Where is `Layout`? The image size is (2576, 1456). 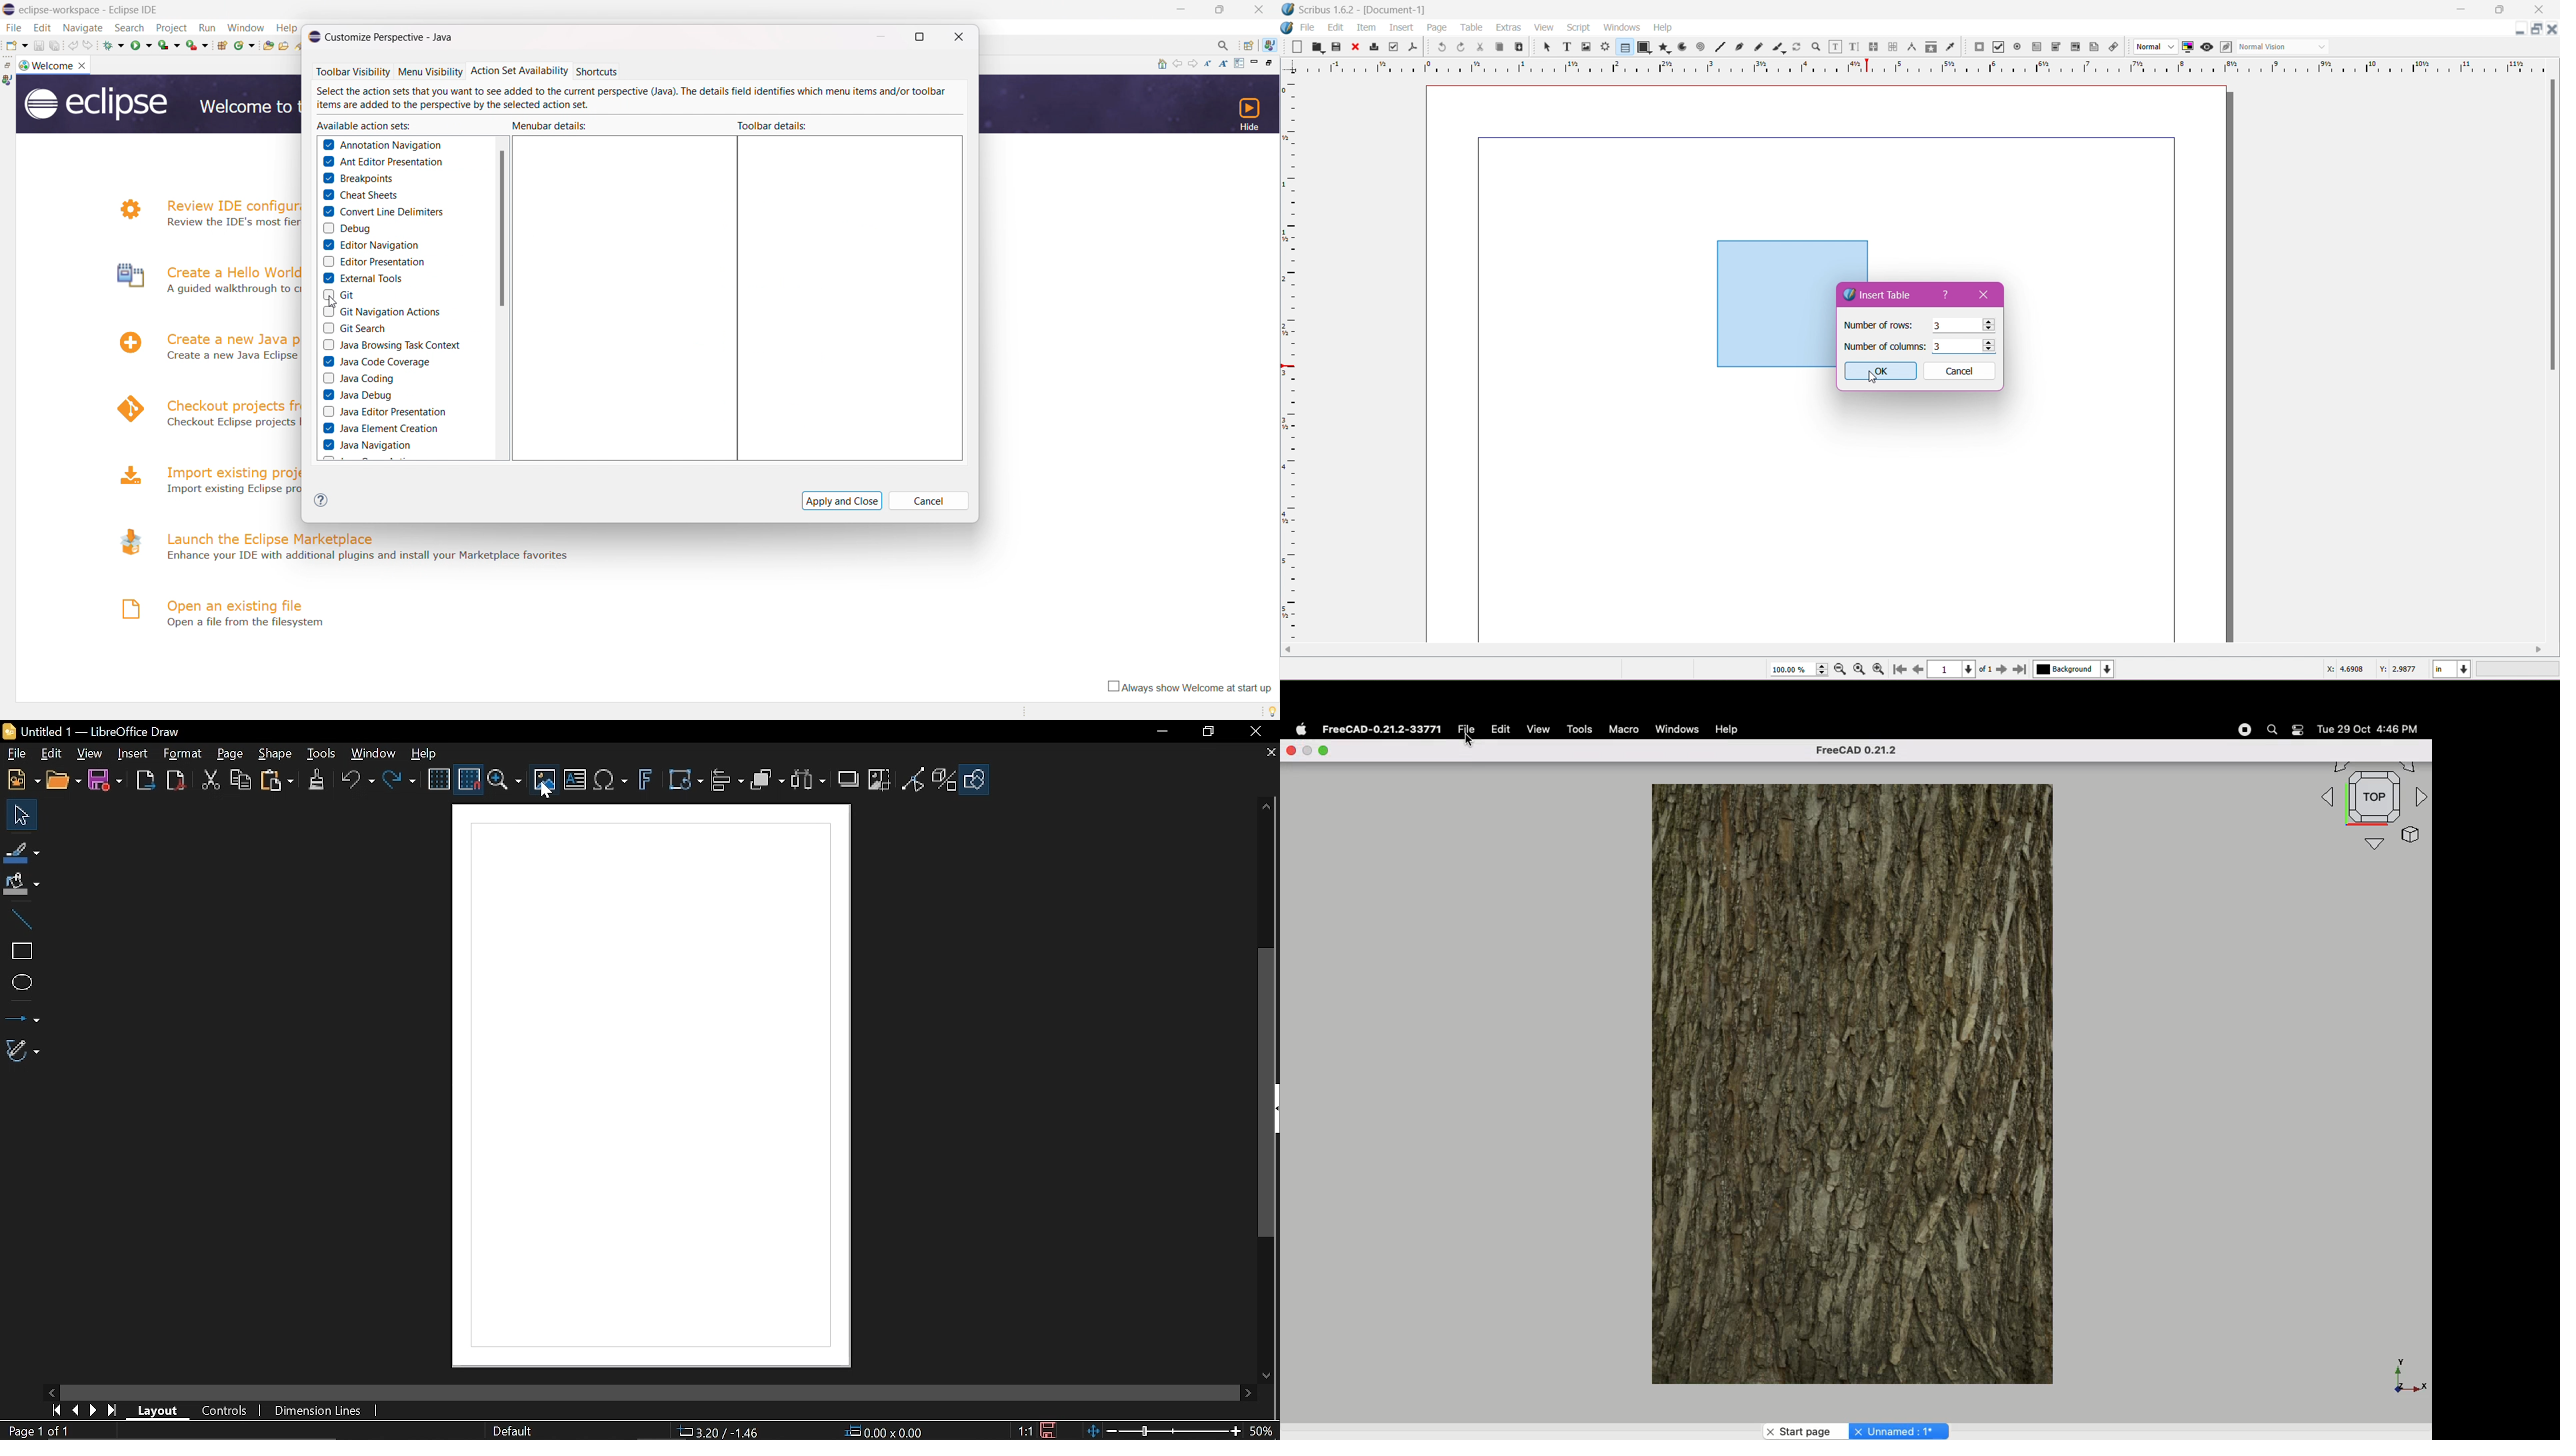
Layout is located at coordinates (157, 1410).